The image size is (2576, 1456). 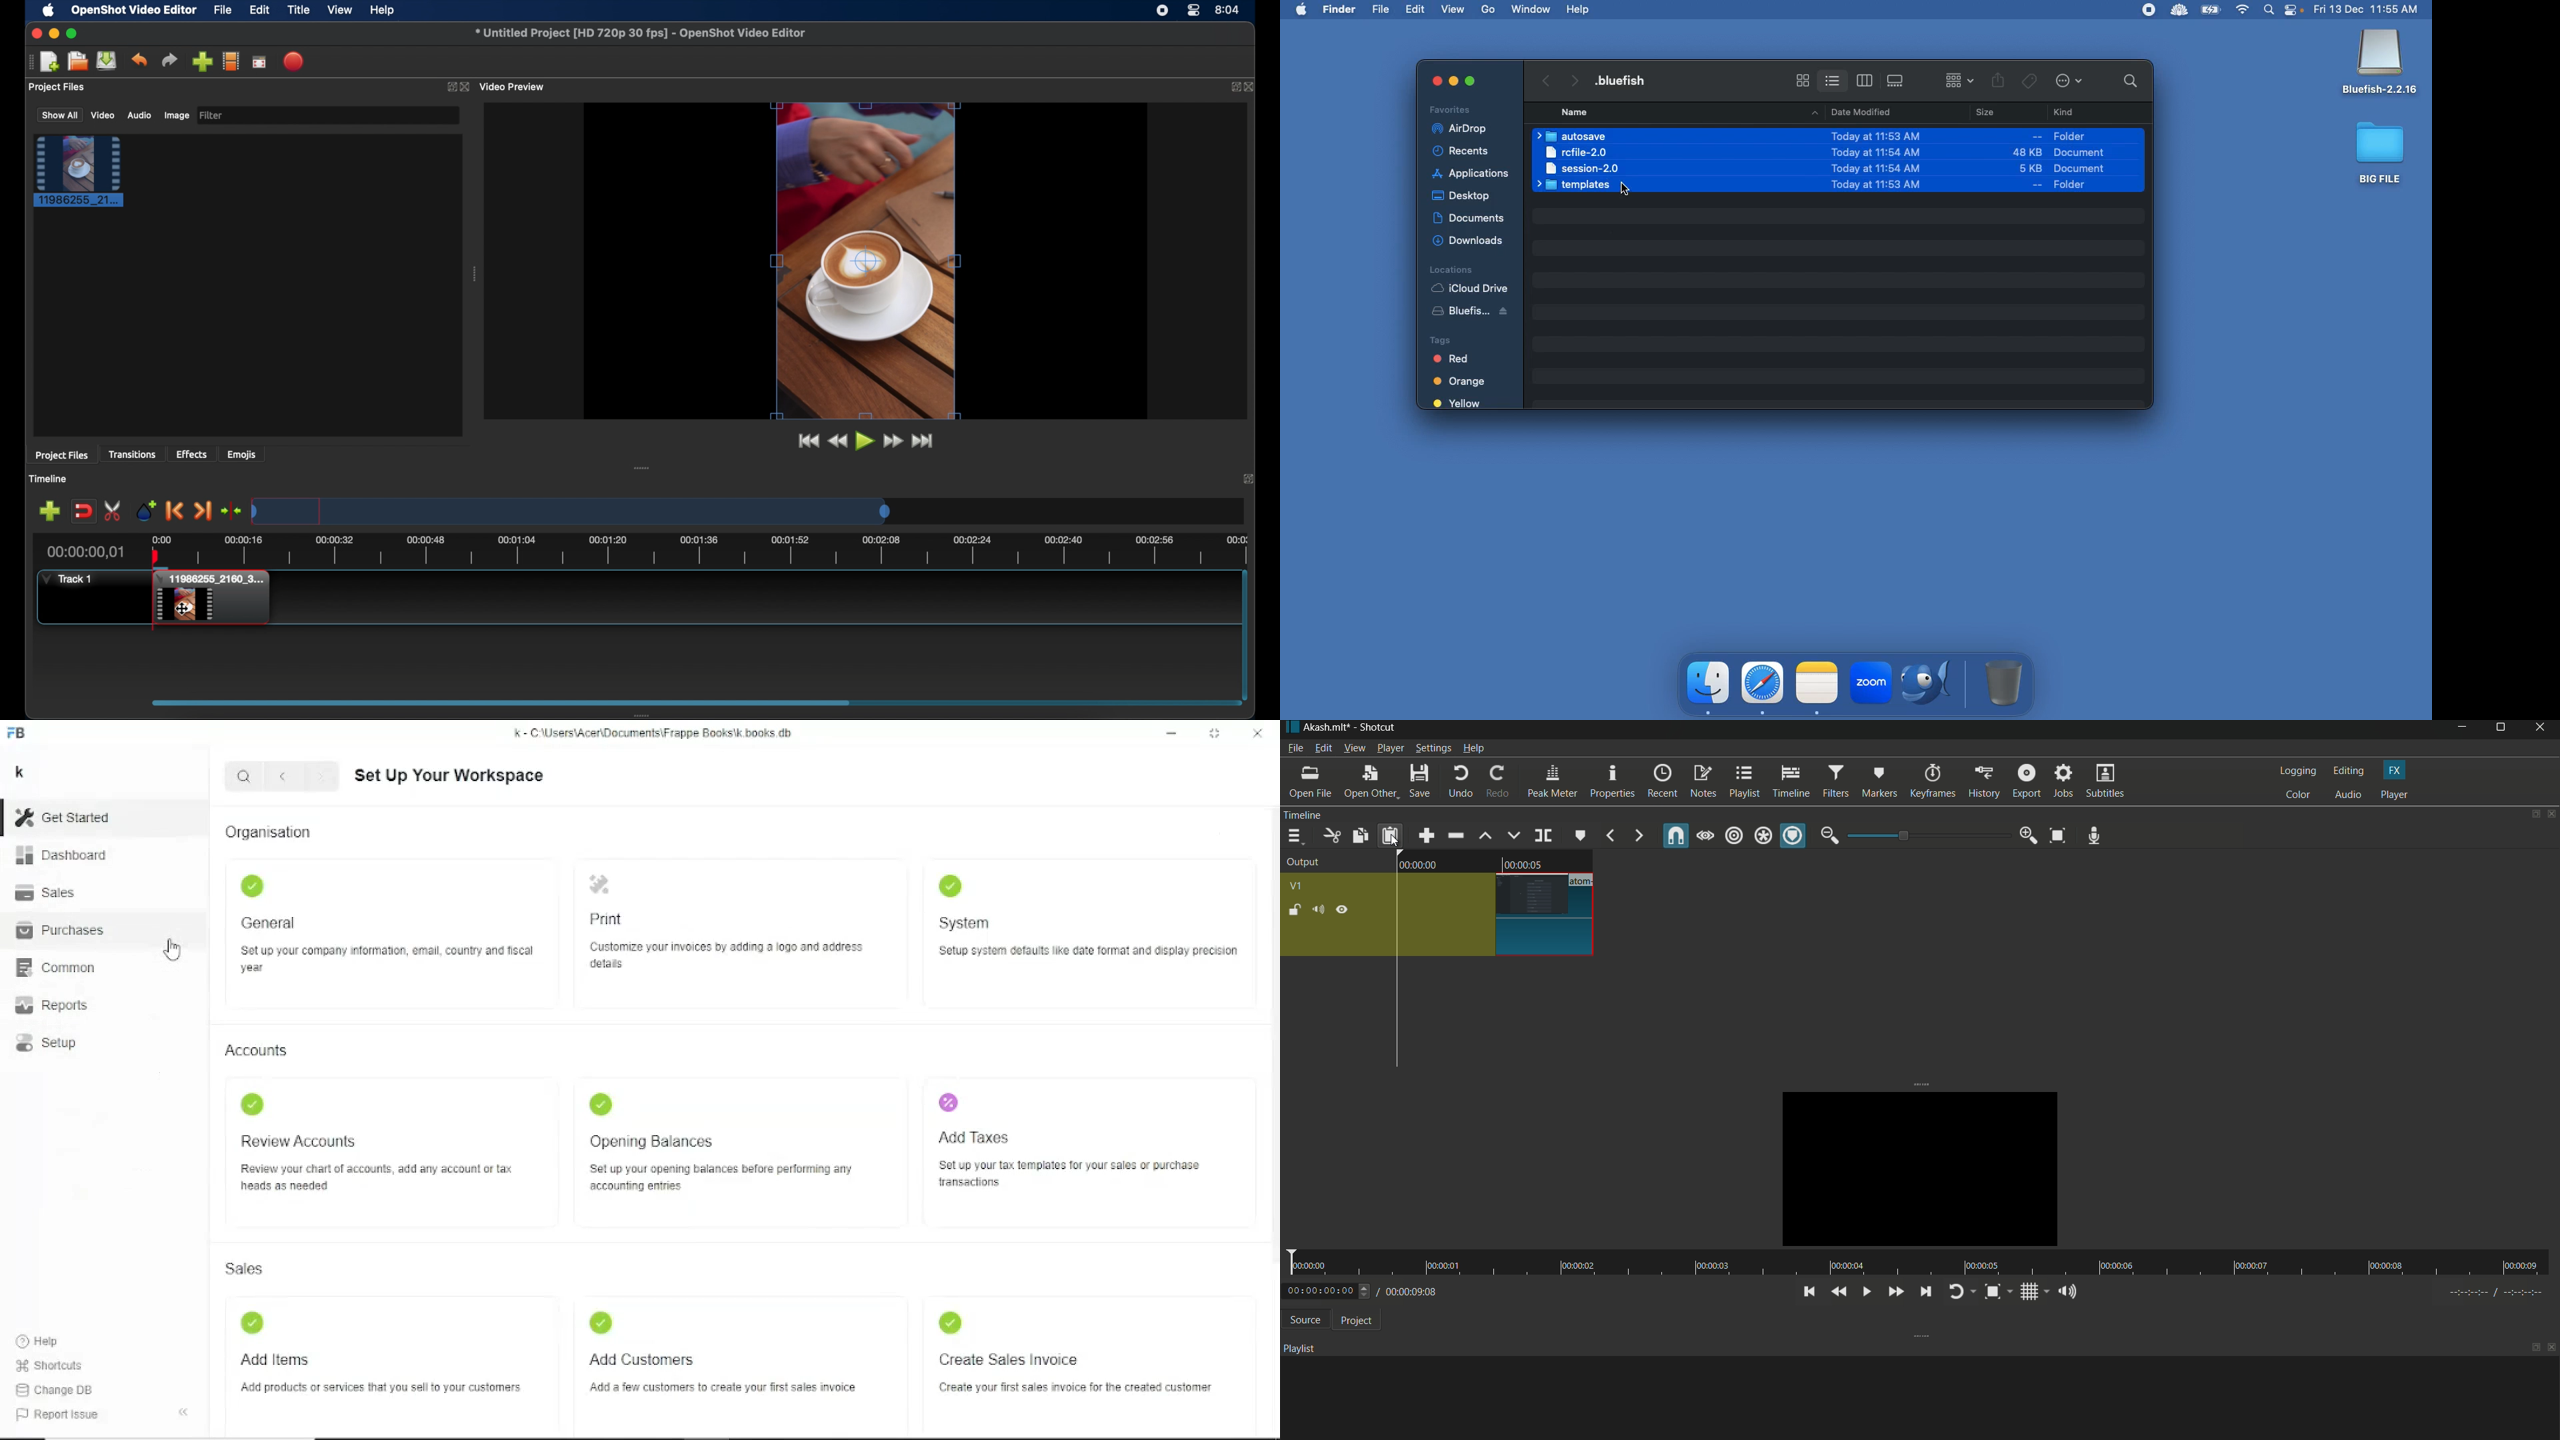 I want to click on toggle zoom, so click(x=1997, y=1291).